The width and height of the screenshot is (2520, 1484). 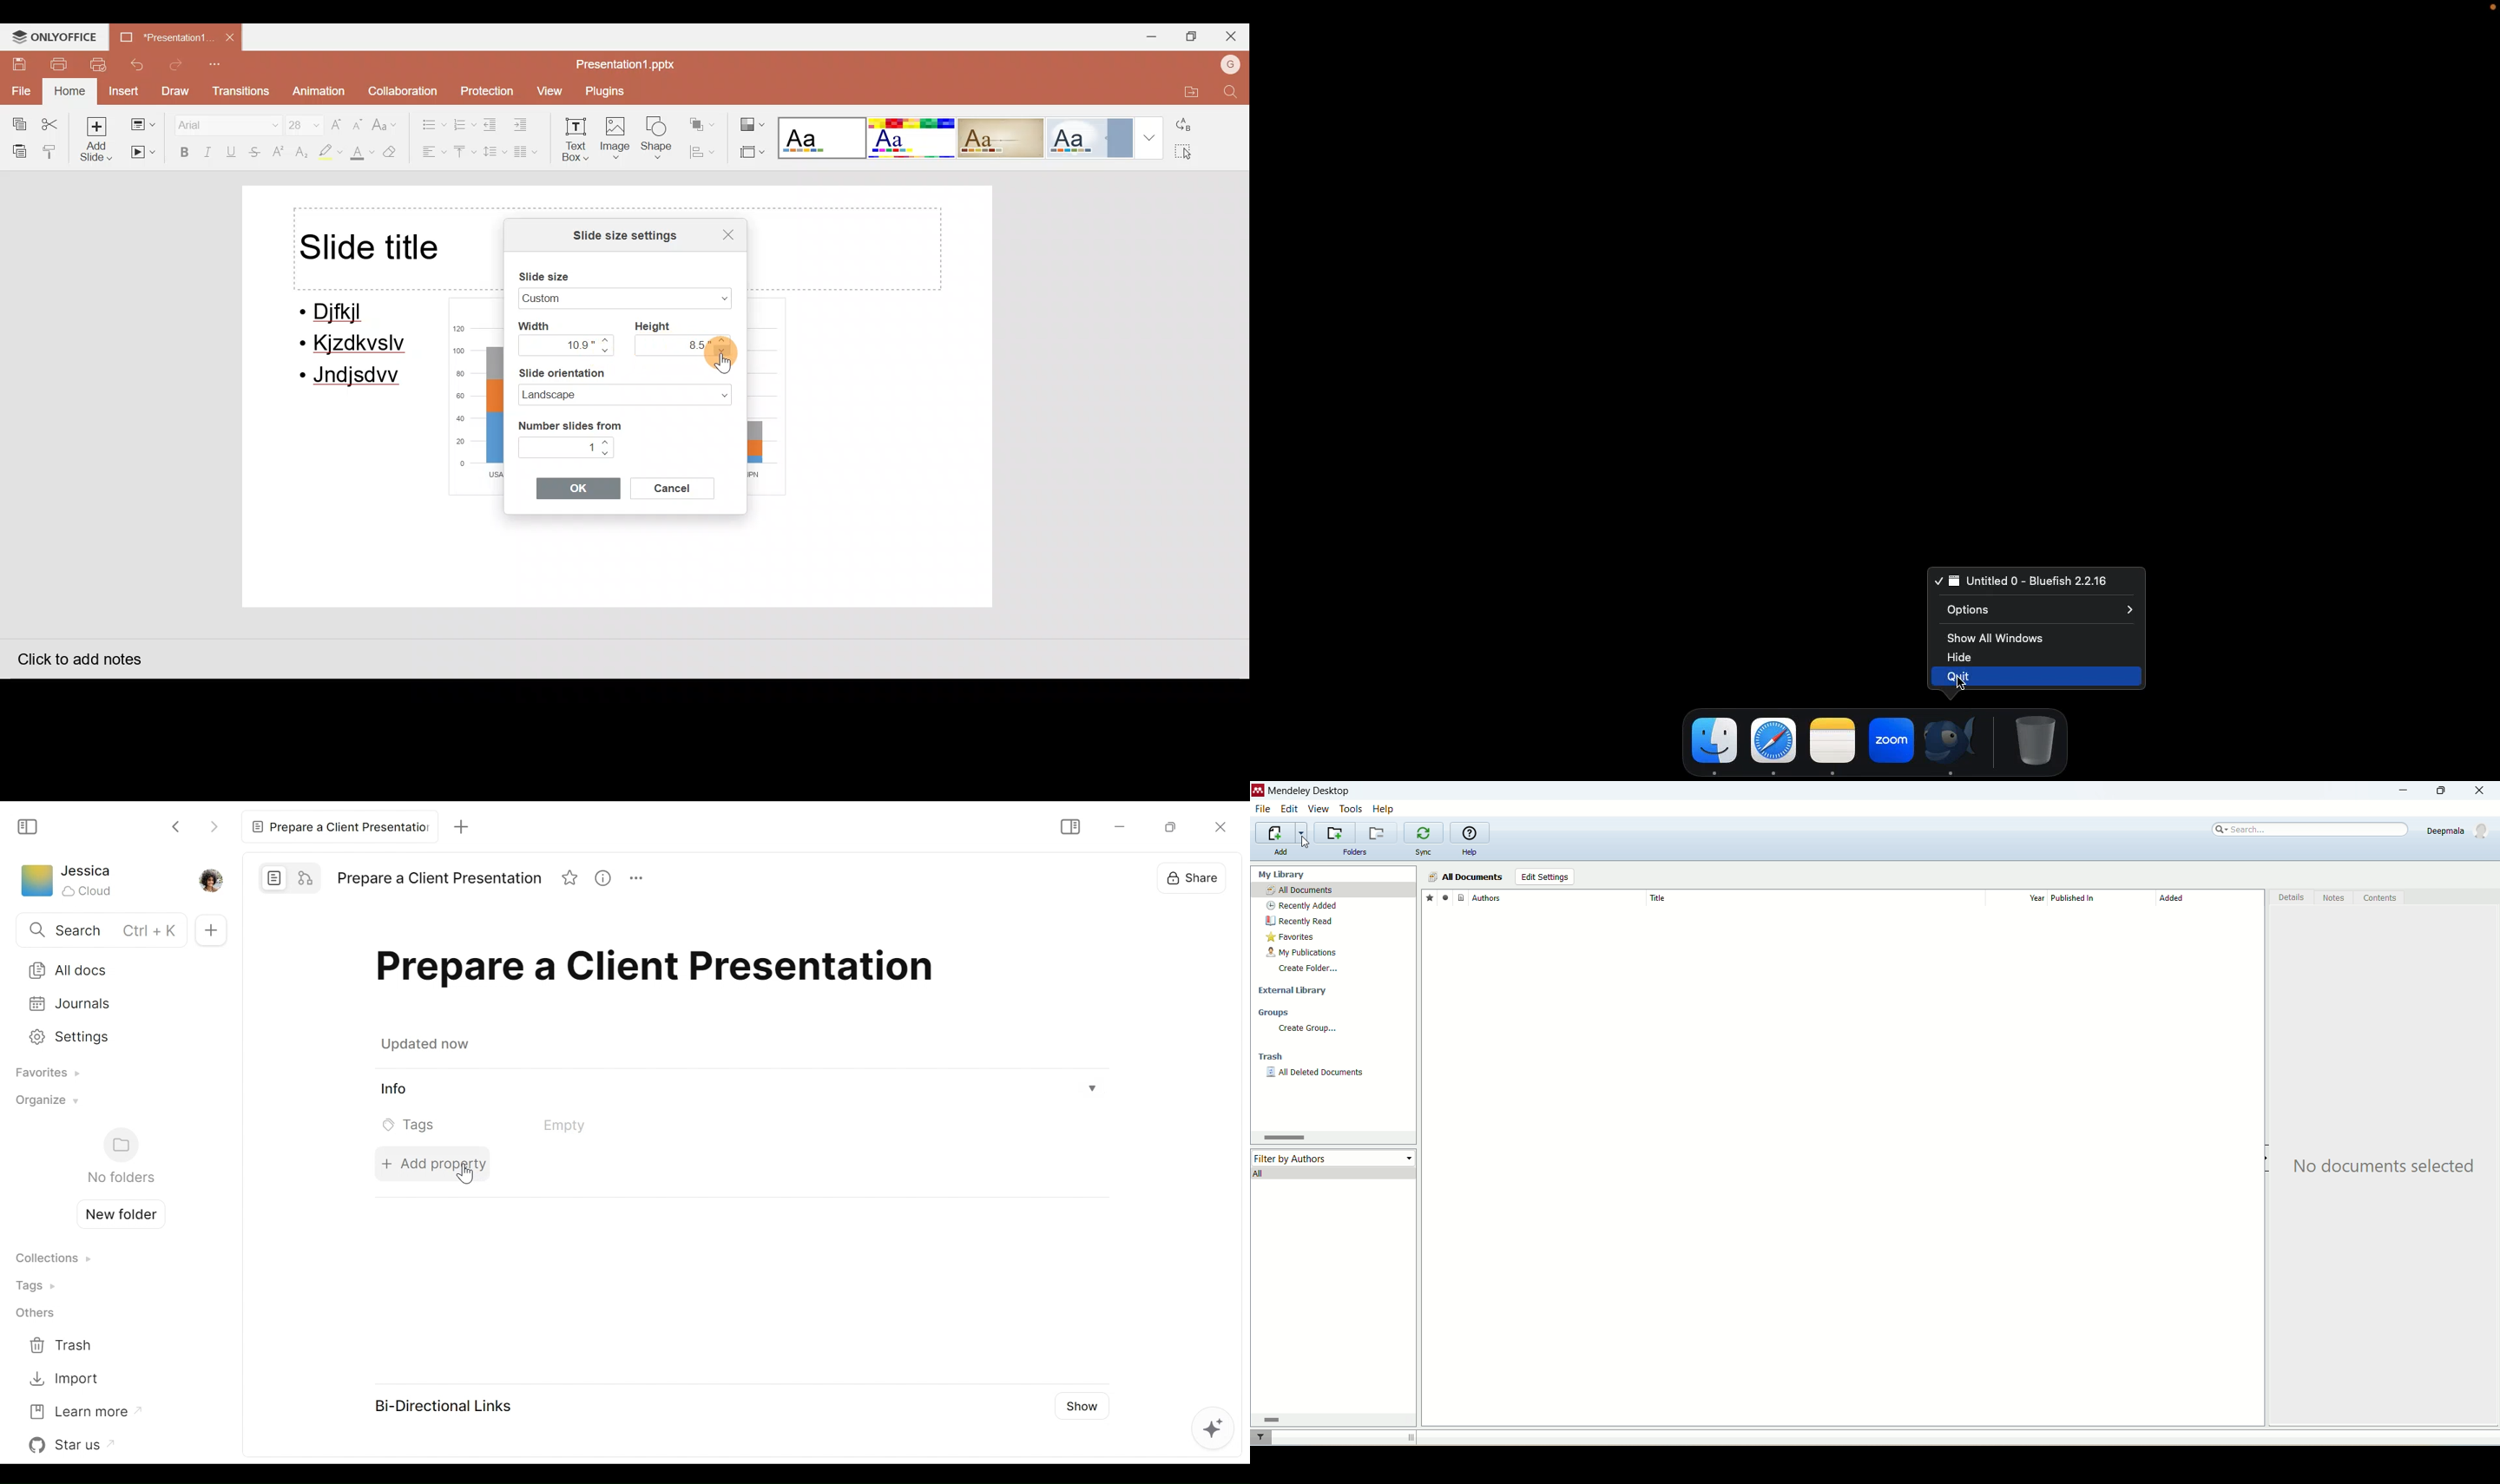 I want to click on Customize quick access toolbar, so click(x=218, y=65).